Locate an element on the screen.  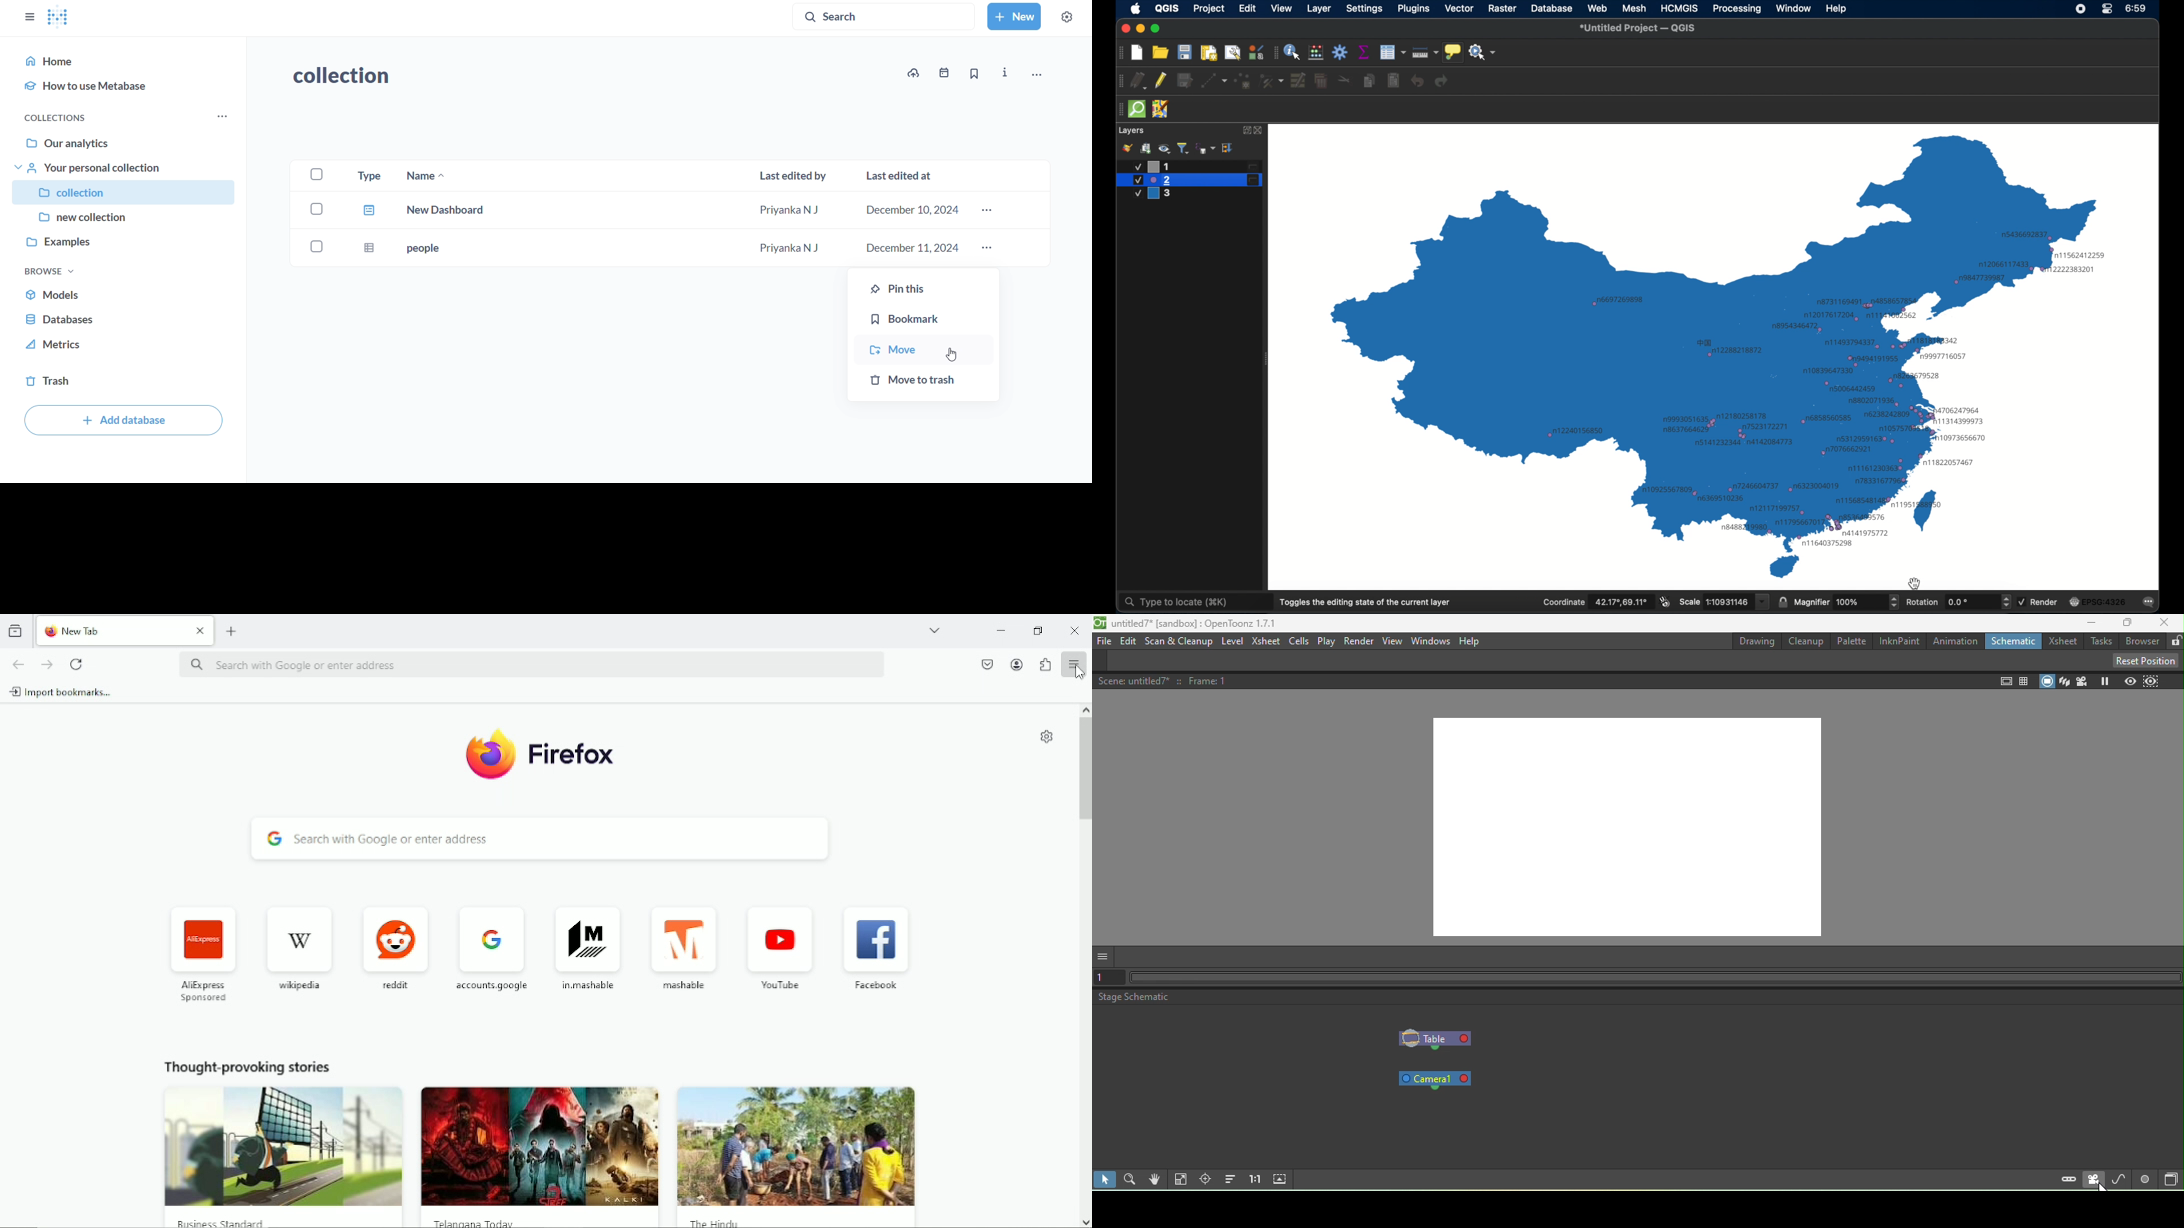
control center is located at coordinates (2109, 9).